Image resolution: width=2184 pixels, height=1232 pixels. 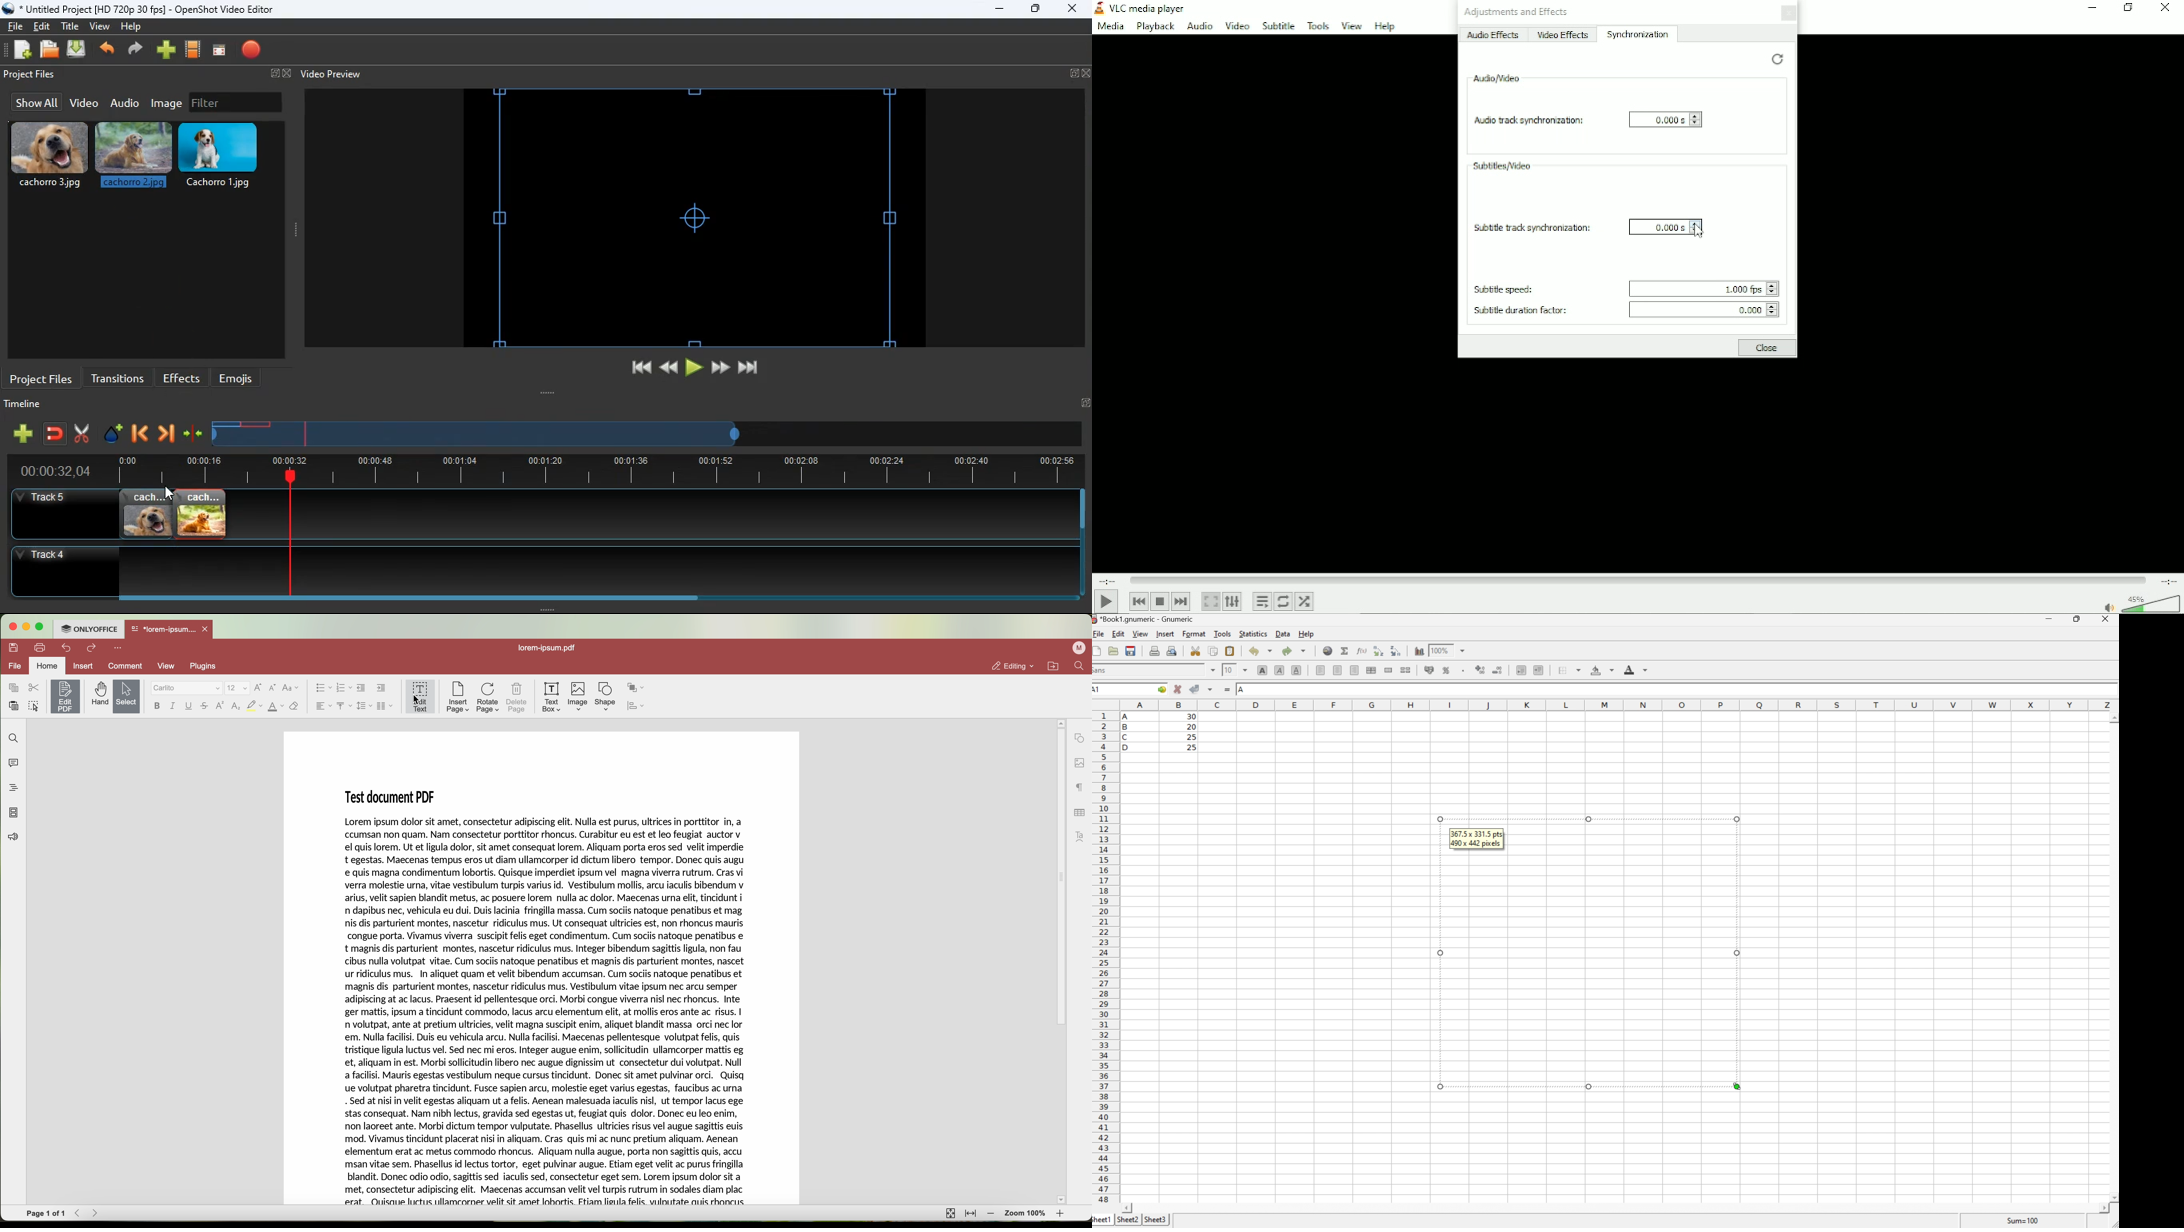 What do you see at coordinates (1405, 670) in the screenshot?
I see `Split merged ranges of cells` at bounding box center [1405, 670].